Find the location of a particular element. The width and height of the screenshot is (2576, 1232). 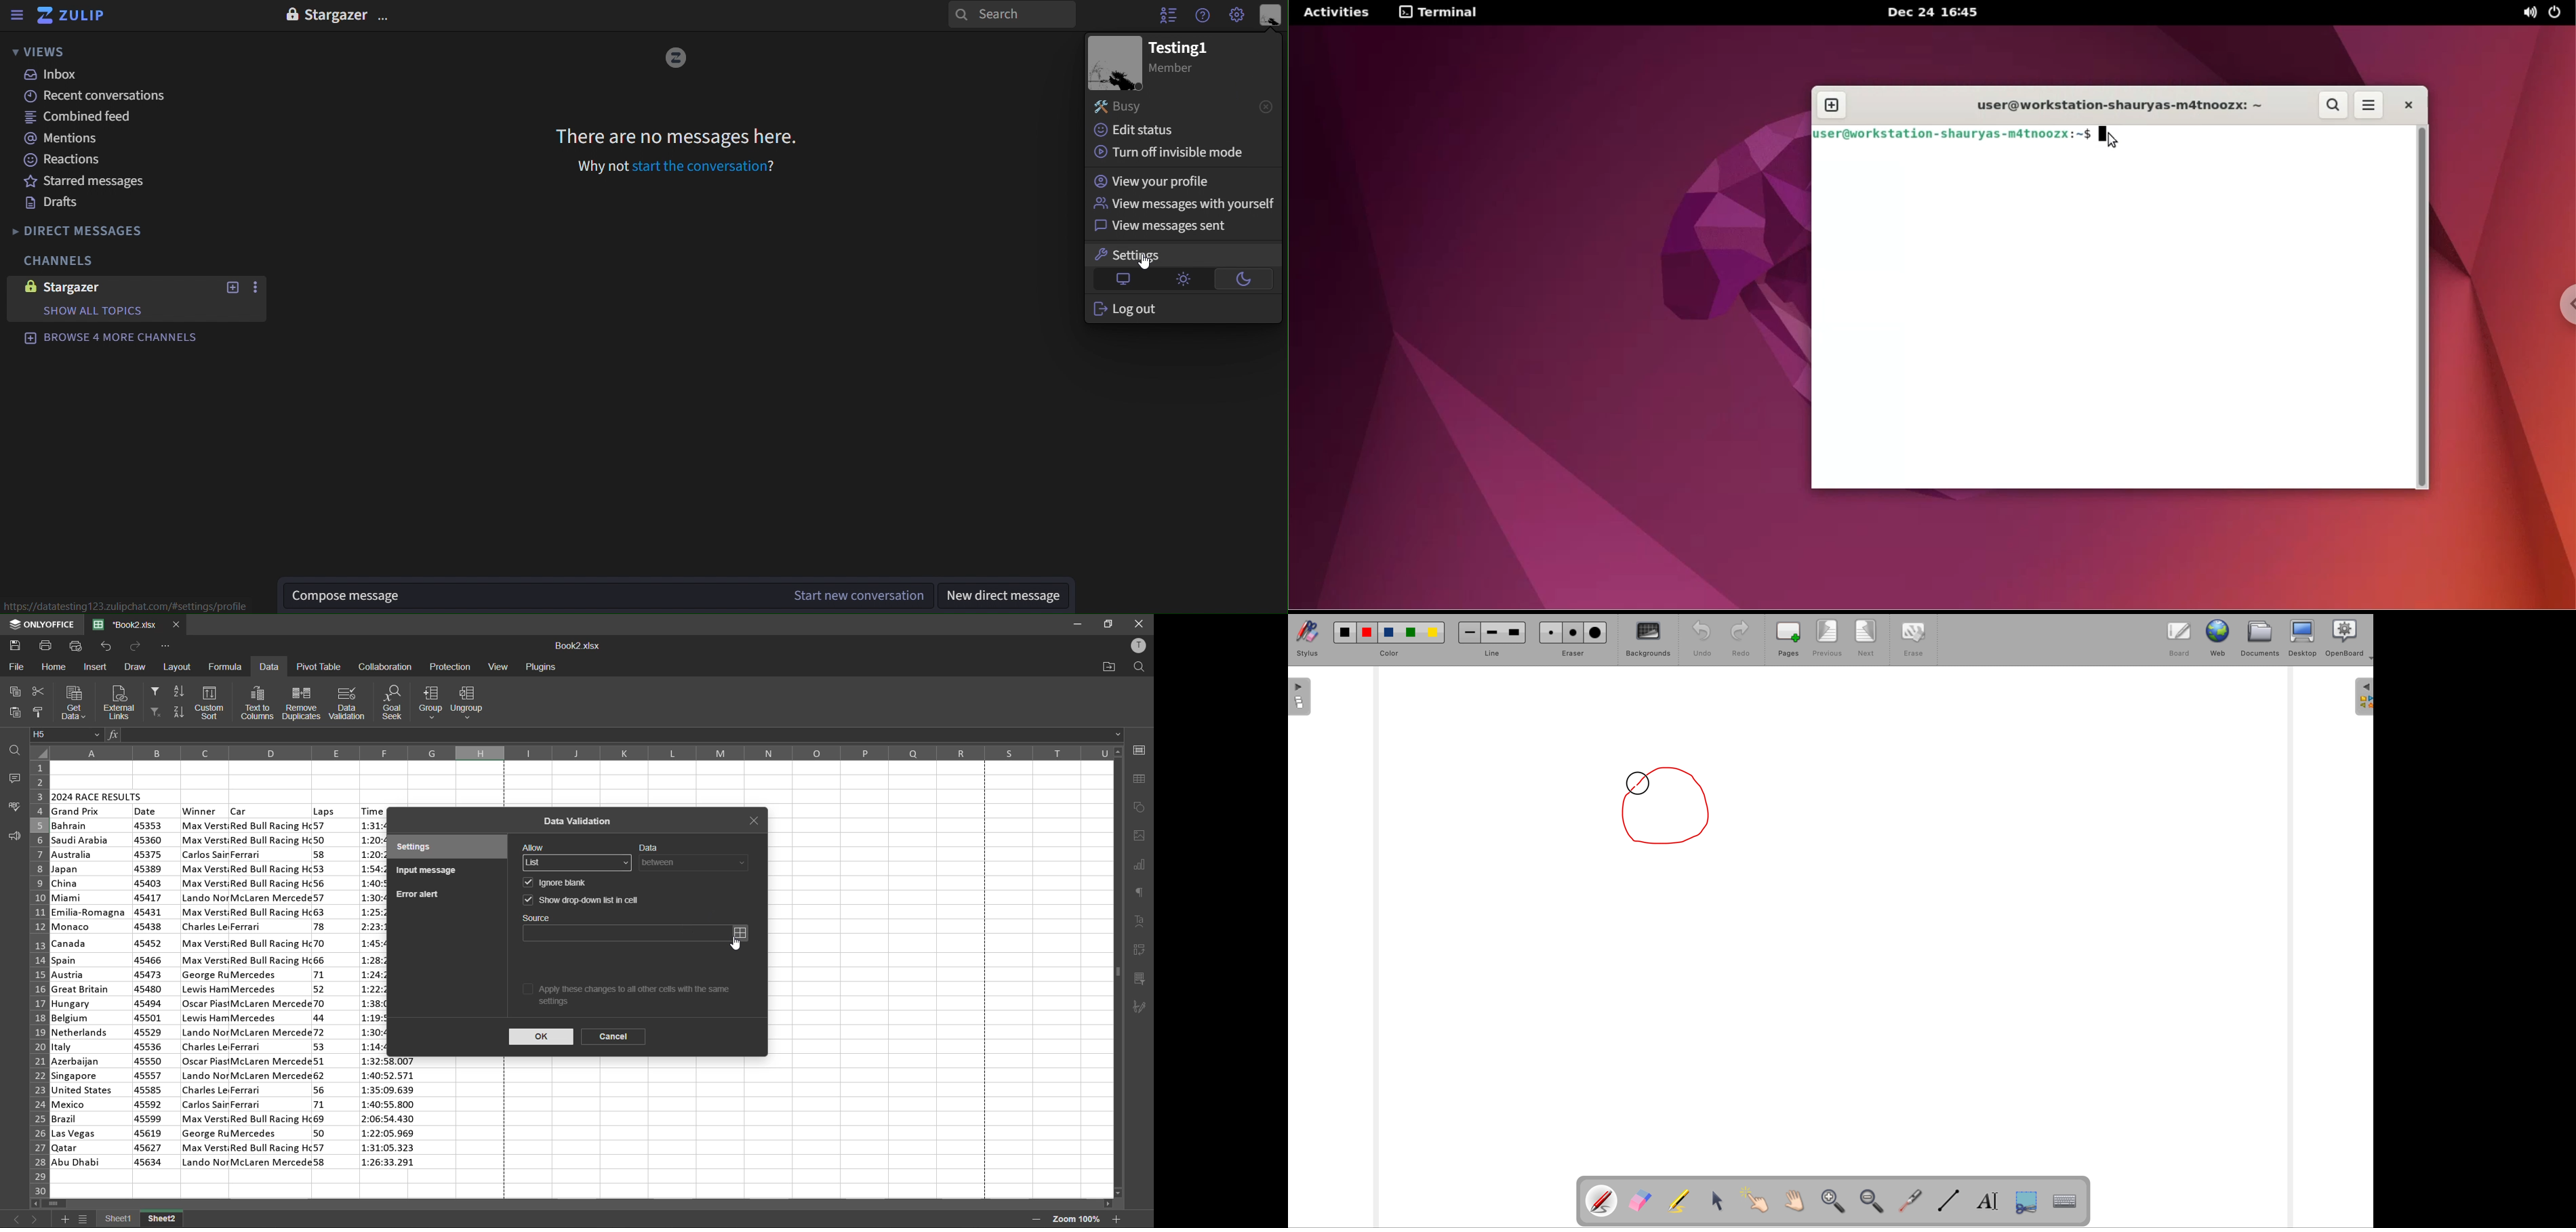

signature is located at coordinates (1142, 1008).